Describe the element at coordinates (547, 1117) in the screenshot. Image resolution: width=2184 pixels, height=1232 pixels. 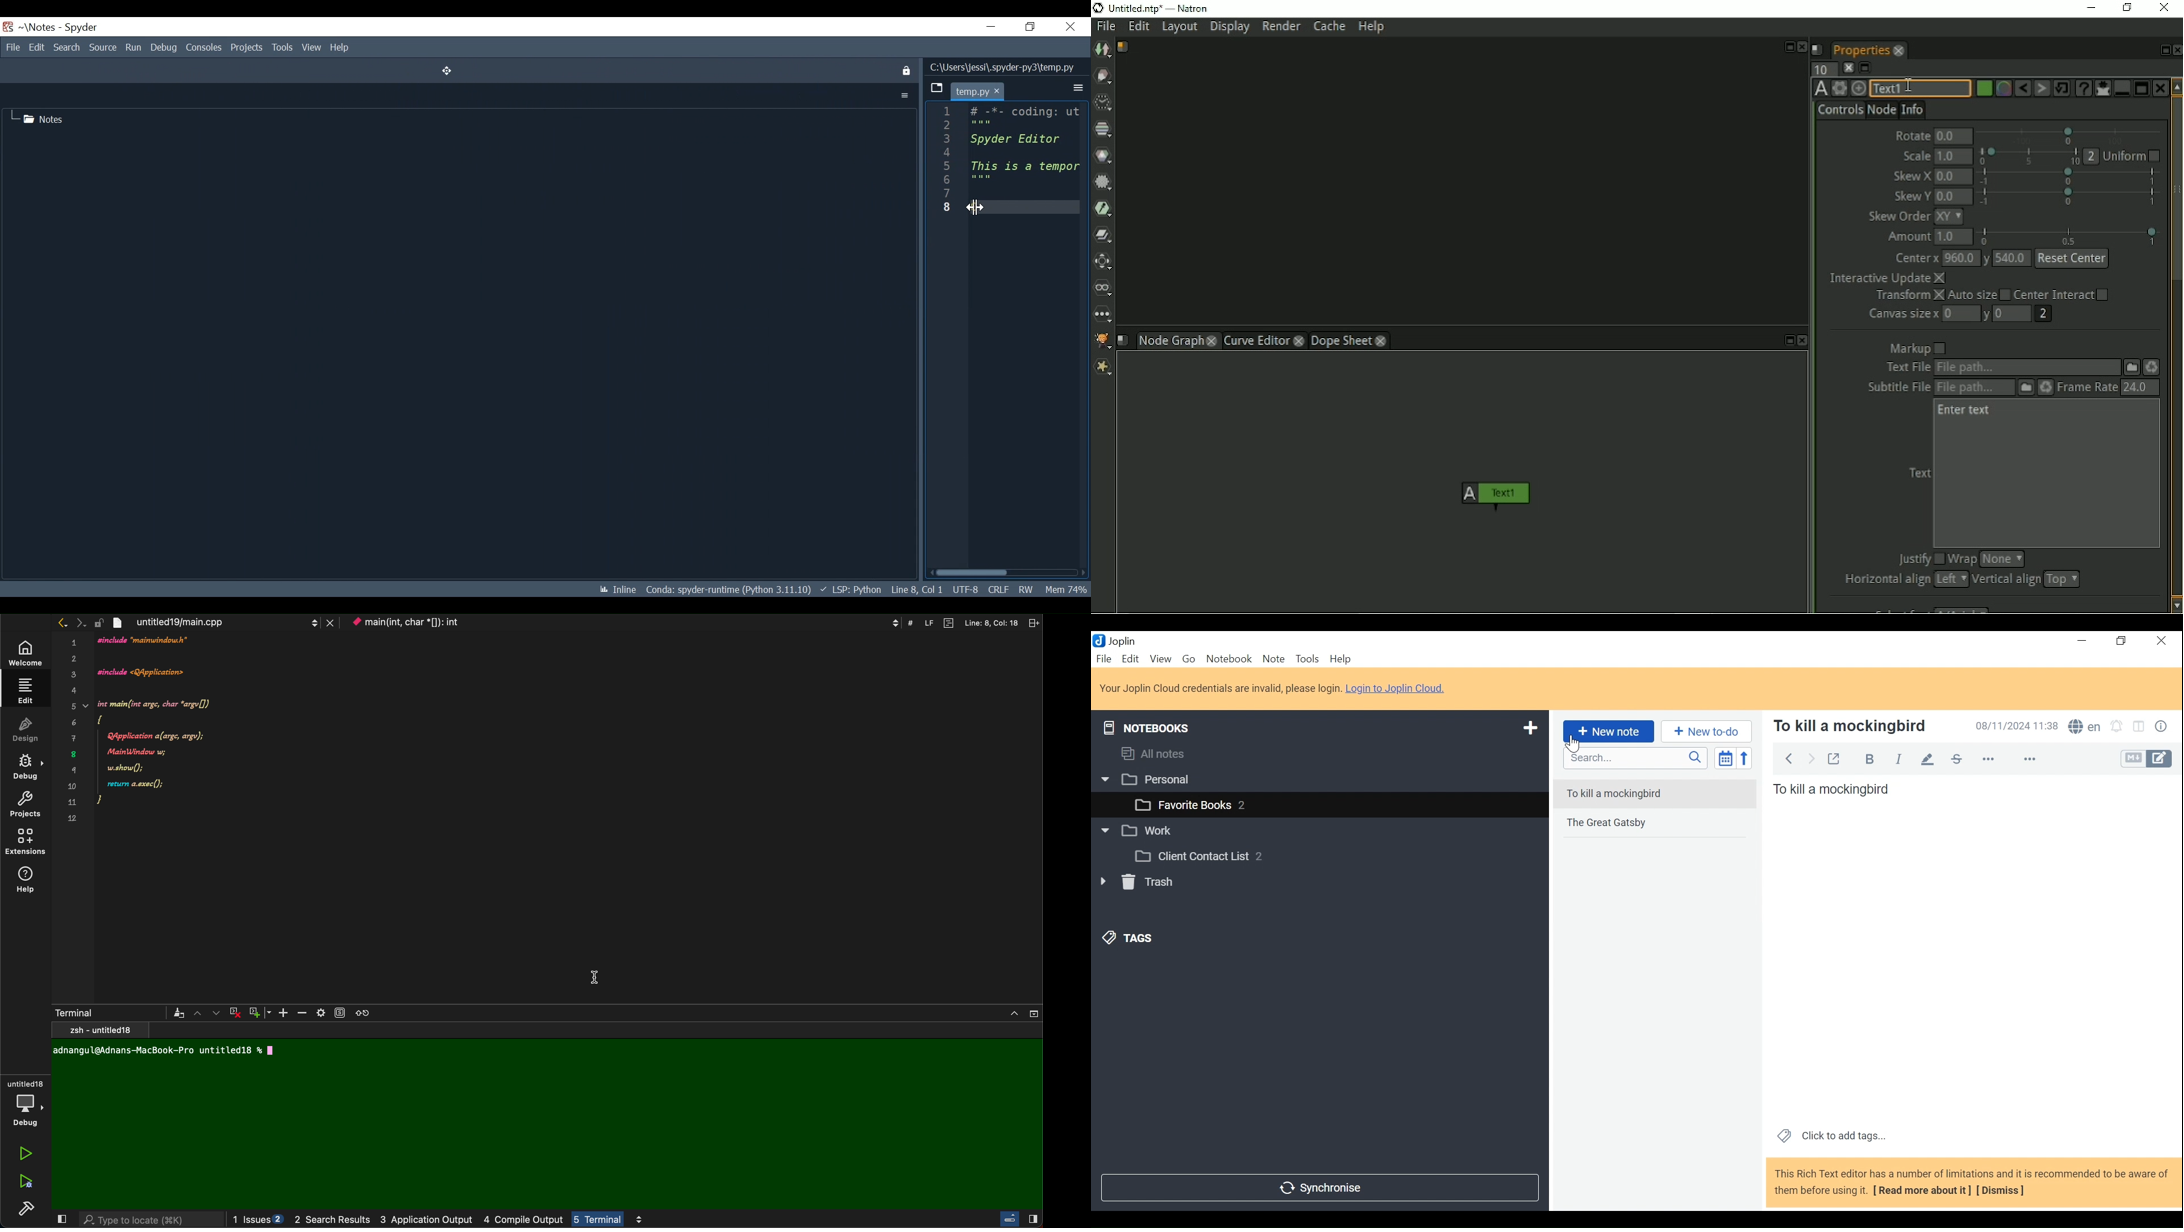
I see `terminal` at that location.